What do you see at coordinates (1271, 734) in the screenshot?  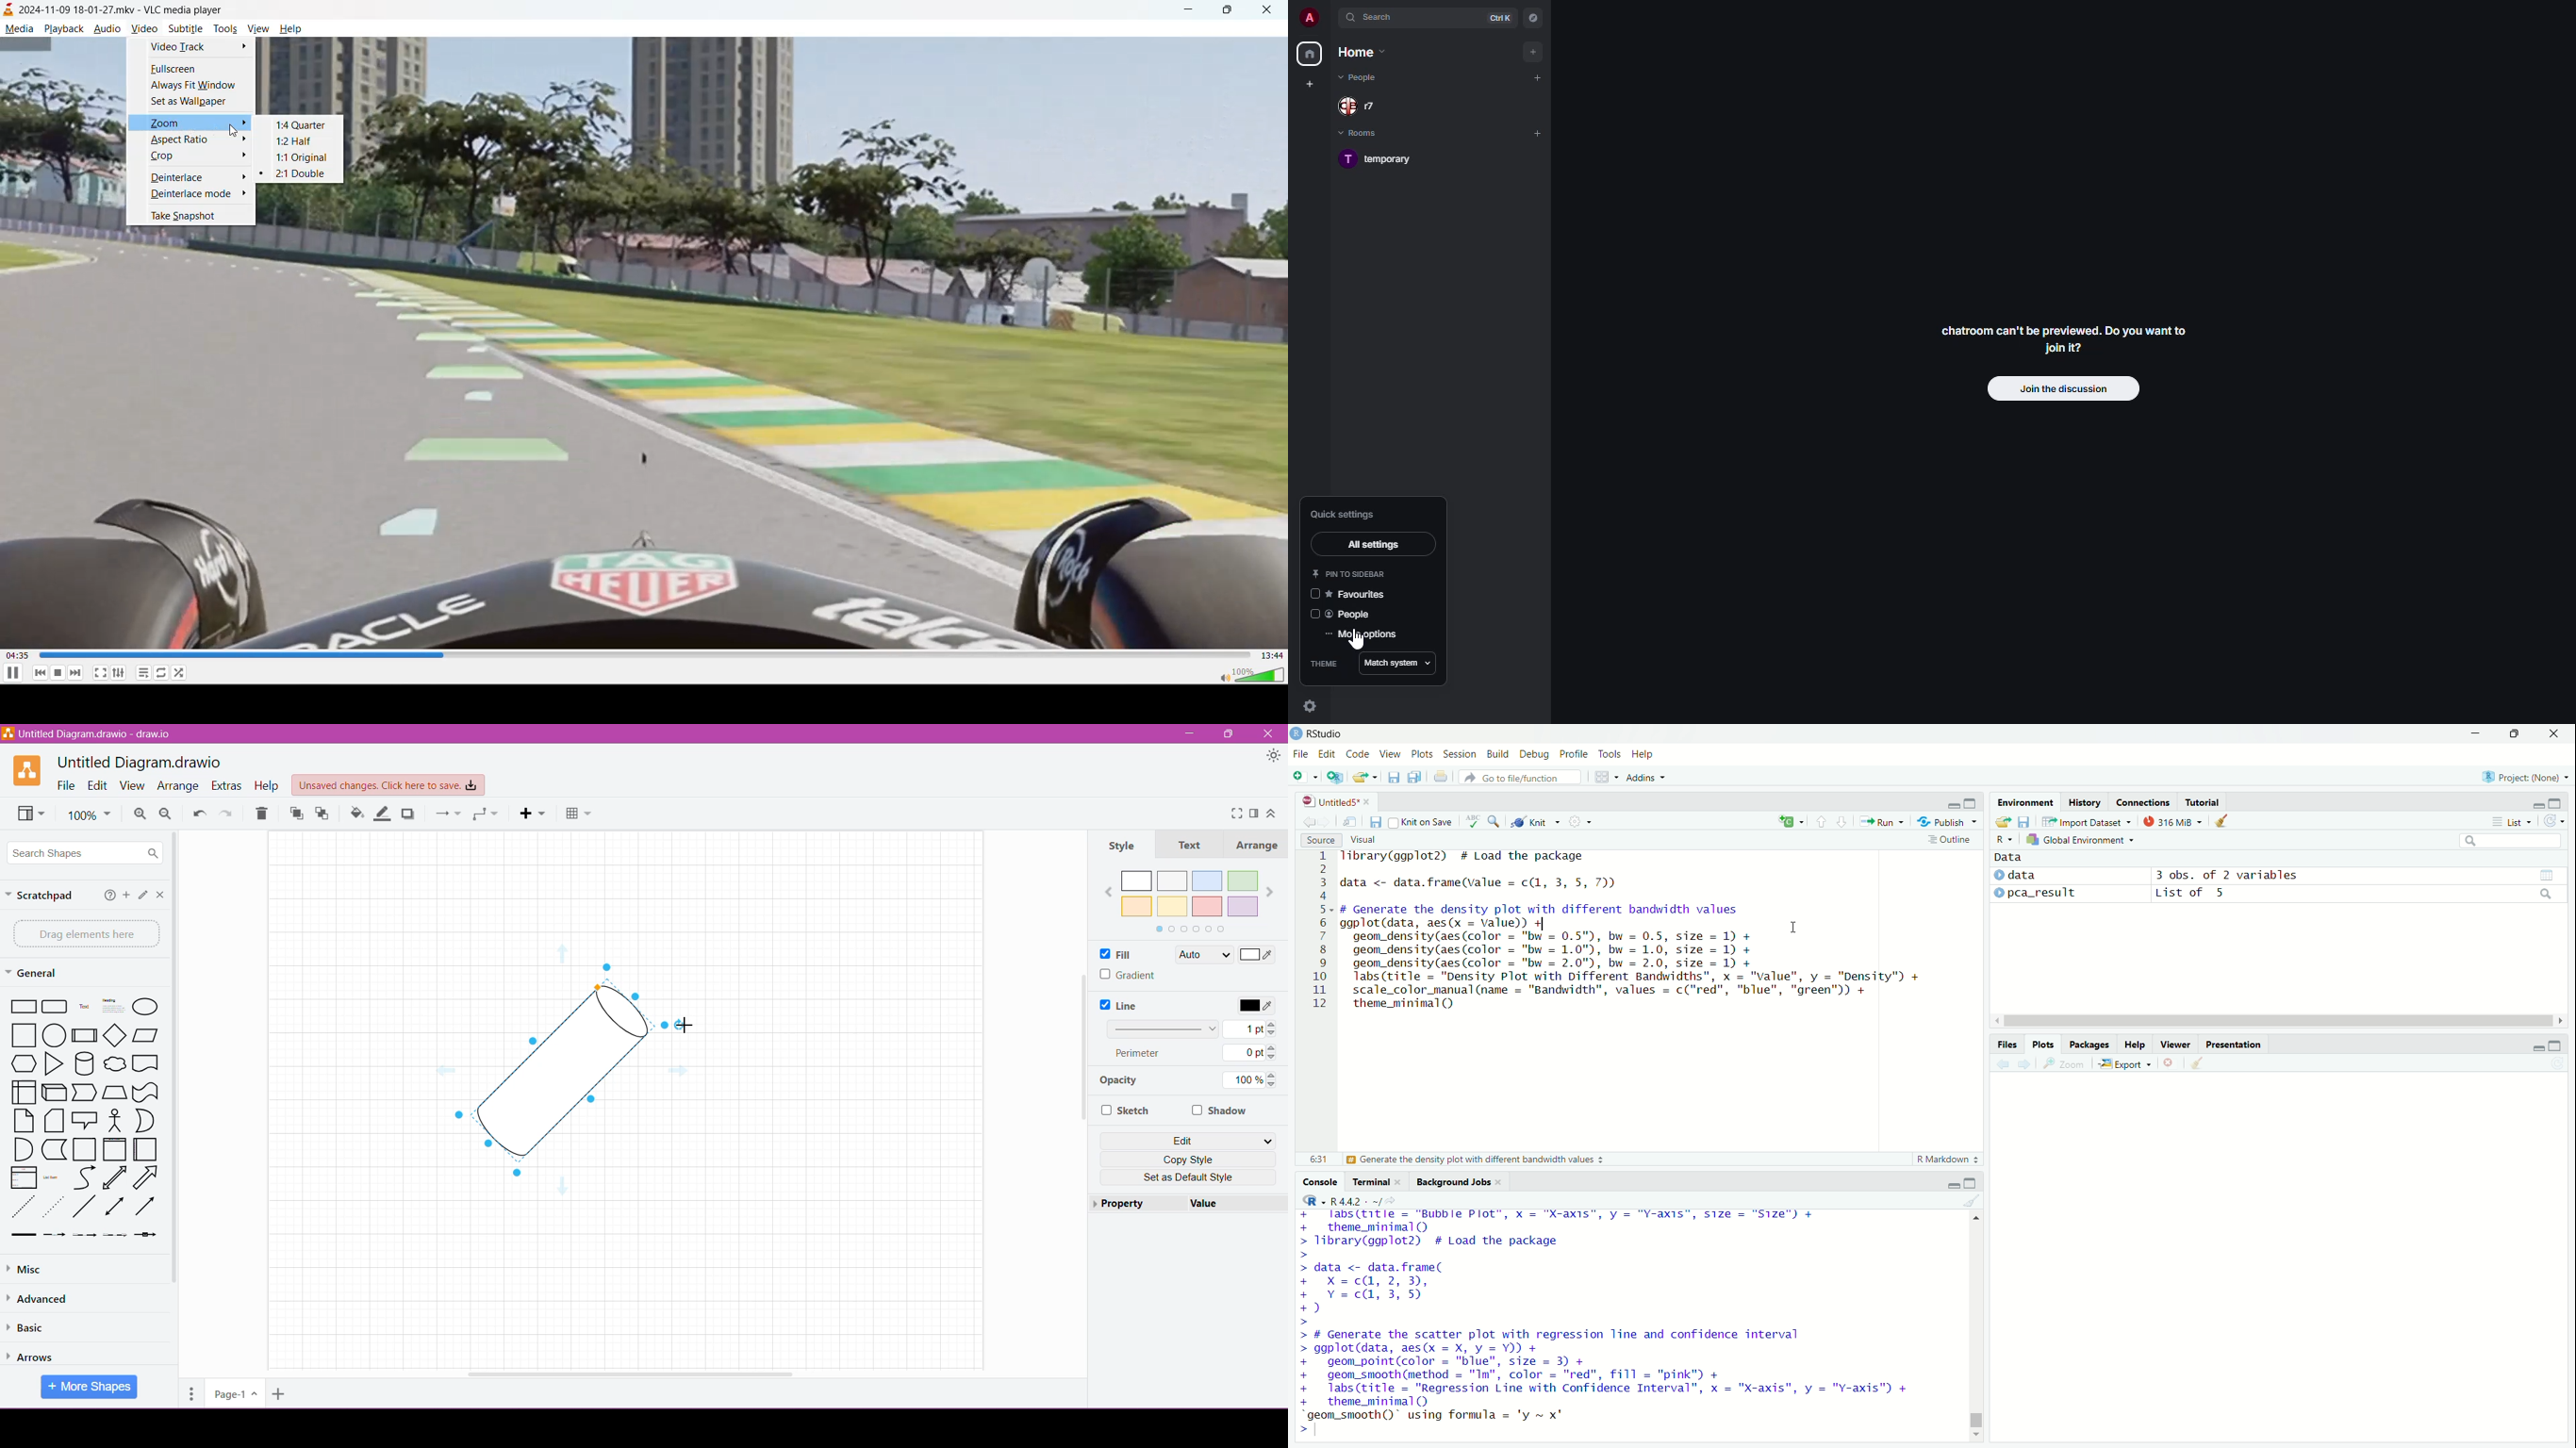 I see `Close` at bounding box center [1271, 734].